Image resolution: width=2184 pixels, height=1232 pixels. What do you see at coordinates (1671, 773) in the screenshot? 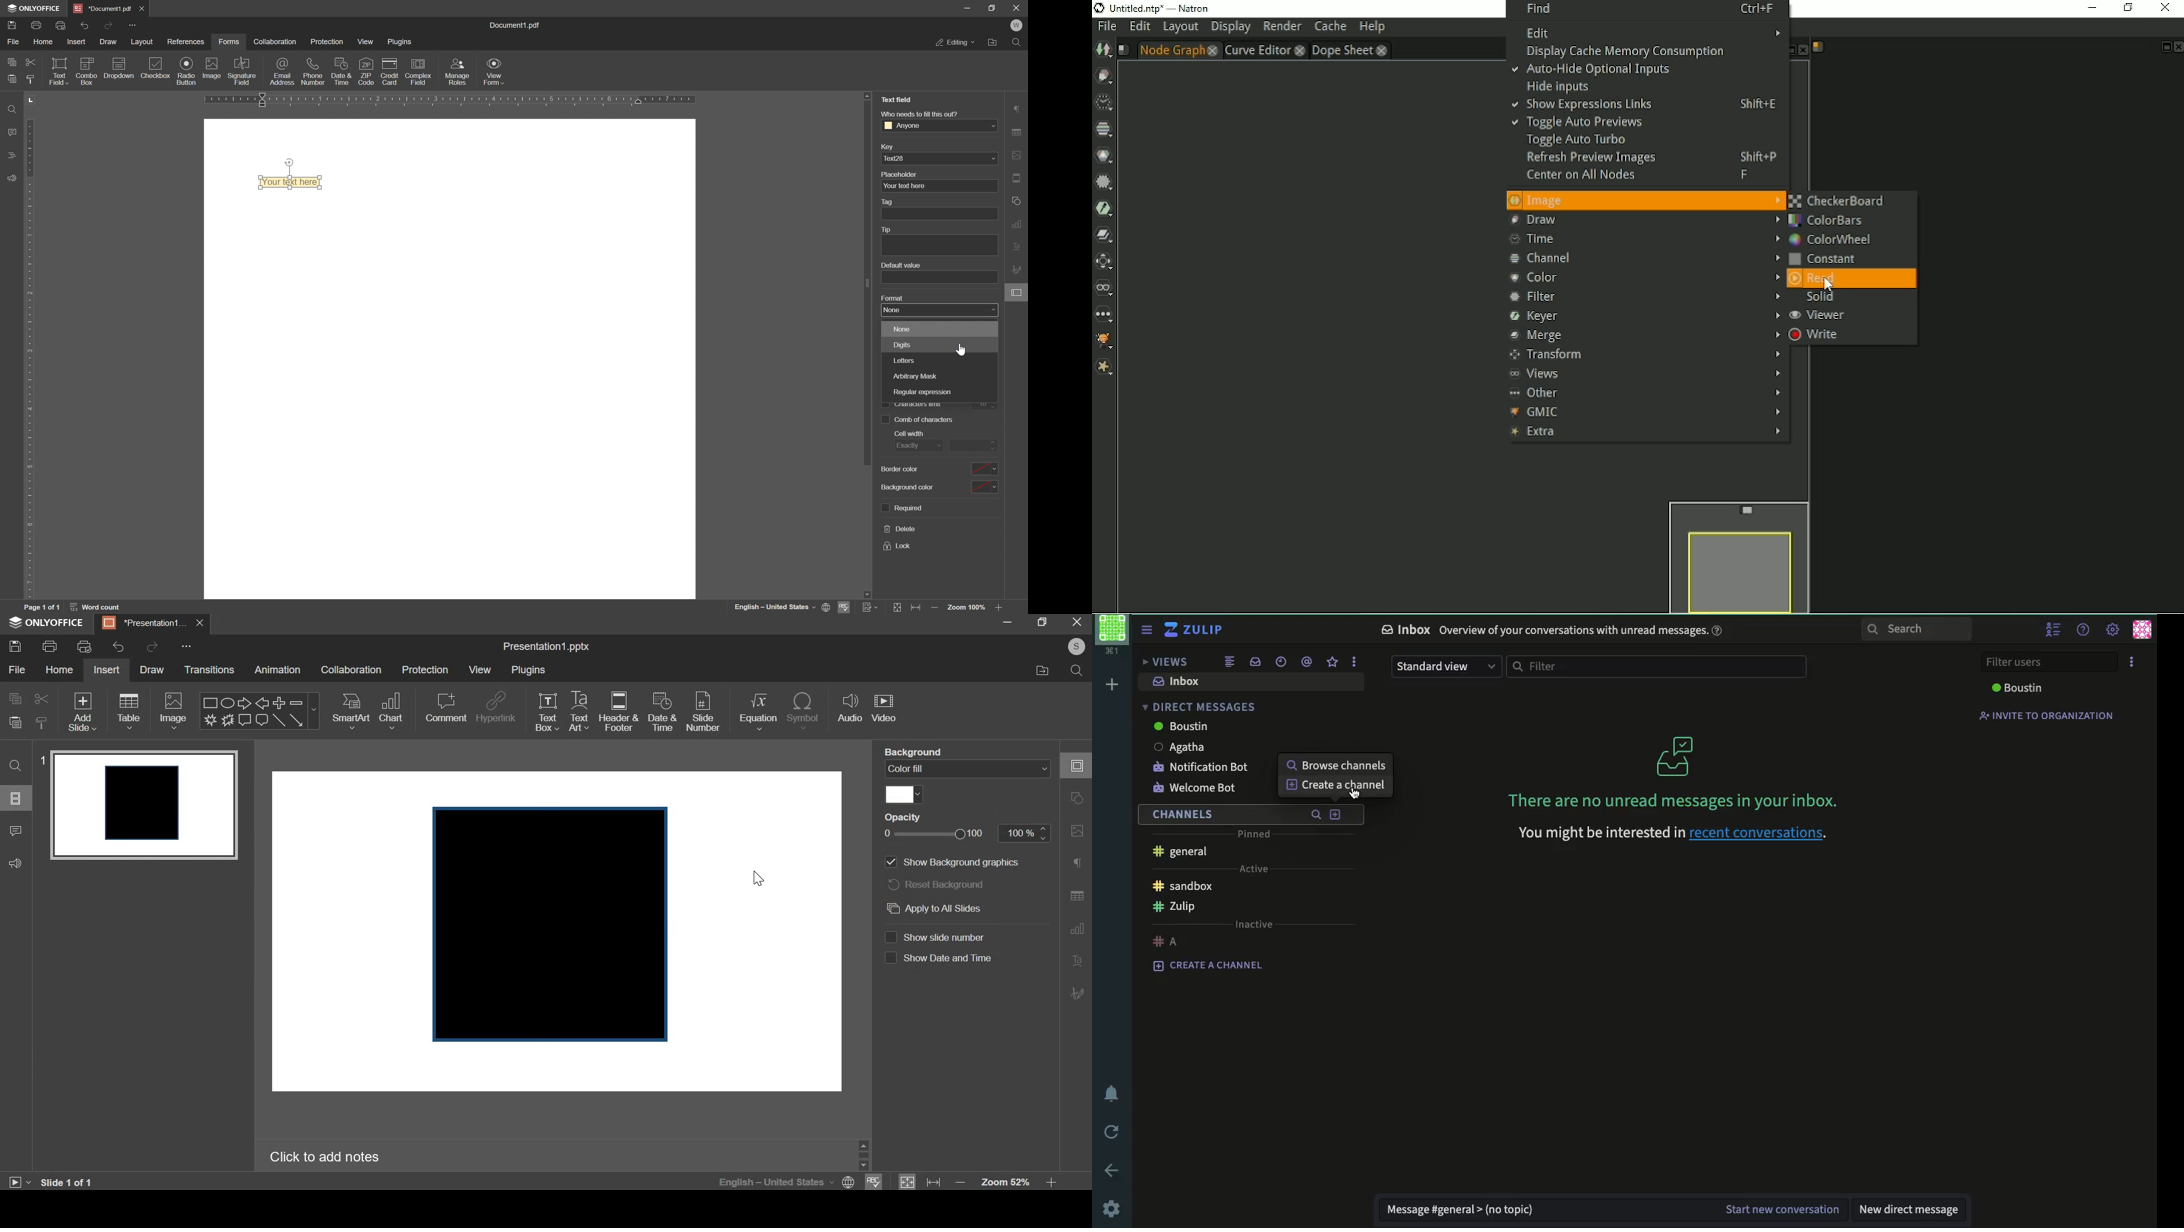
I see `There are no unread messages in your inbox.` at bounding box center [1671, 773].